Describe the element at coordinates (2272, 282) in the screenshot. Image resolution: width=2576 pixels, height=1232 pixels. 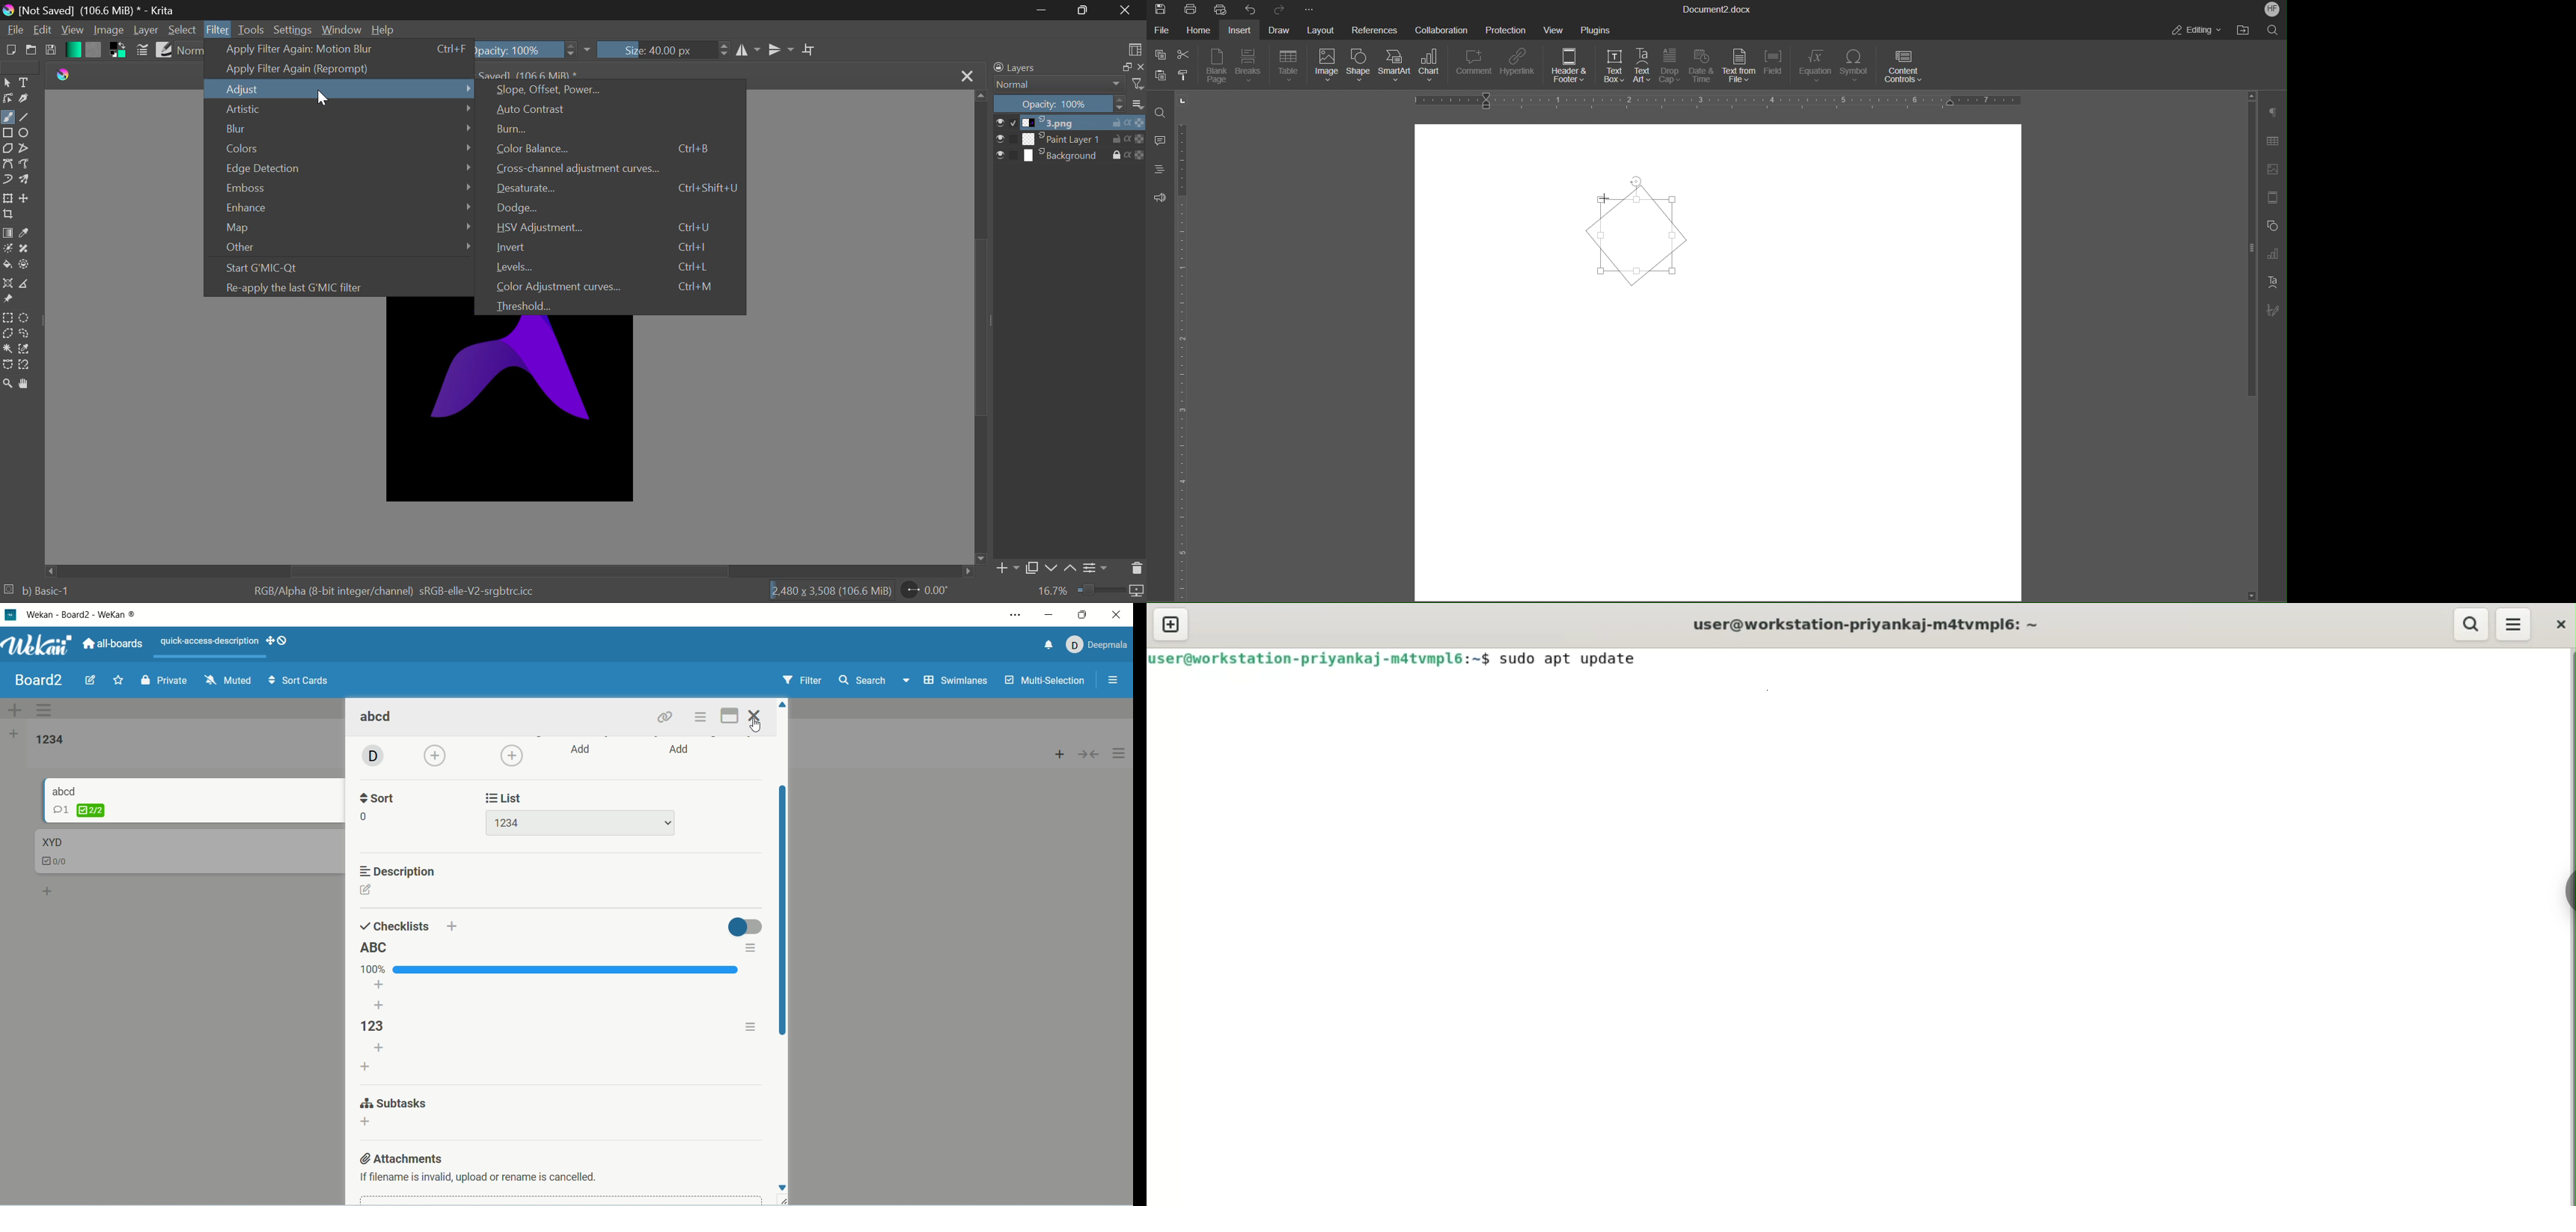
I see `Text Art` at that location.